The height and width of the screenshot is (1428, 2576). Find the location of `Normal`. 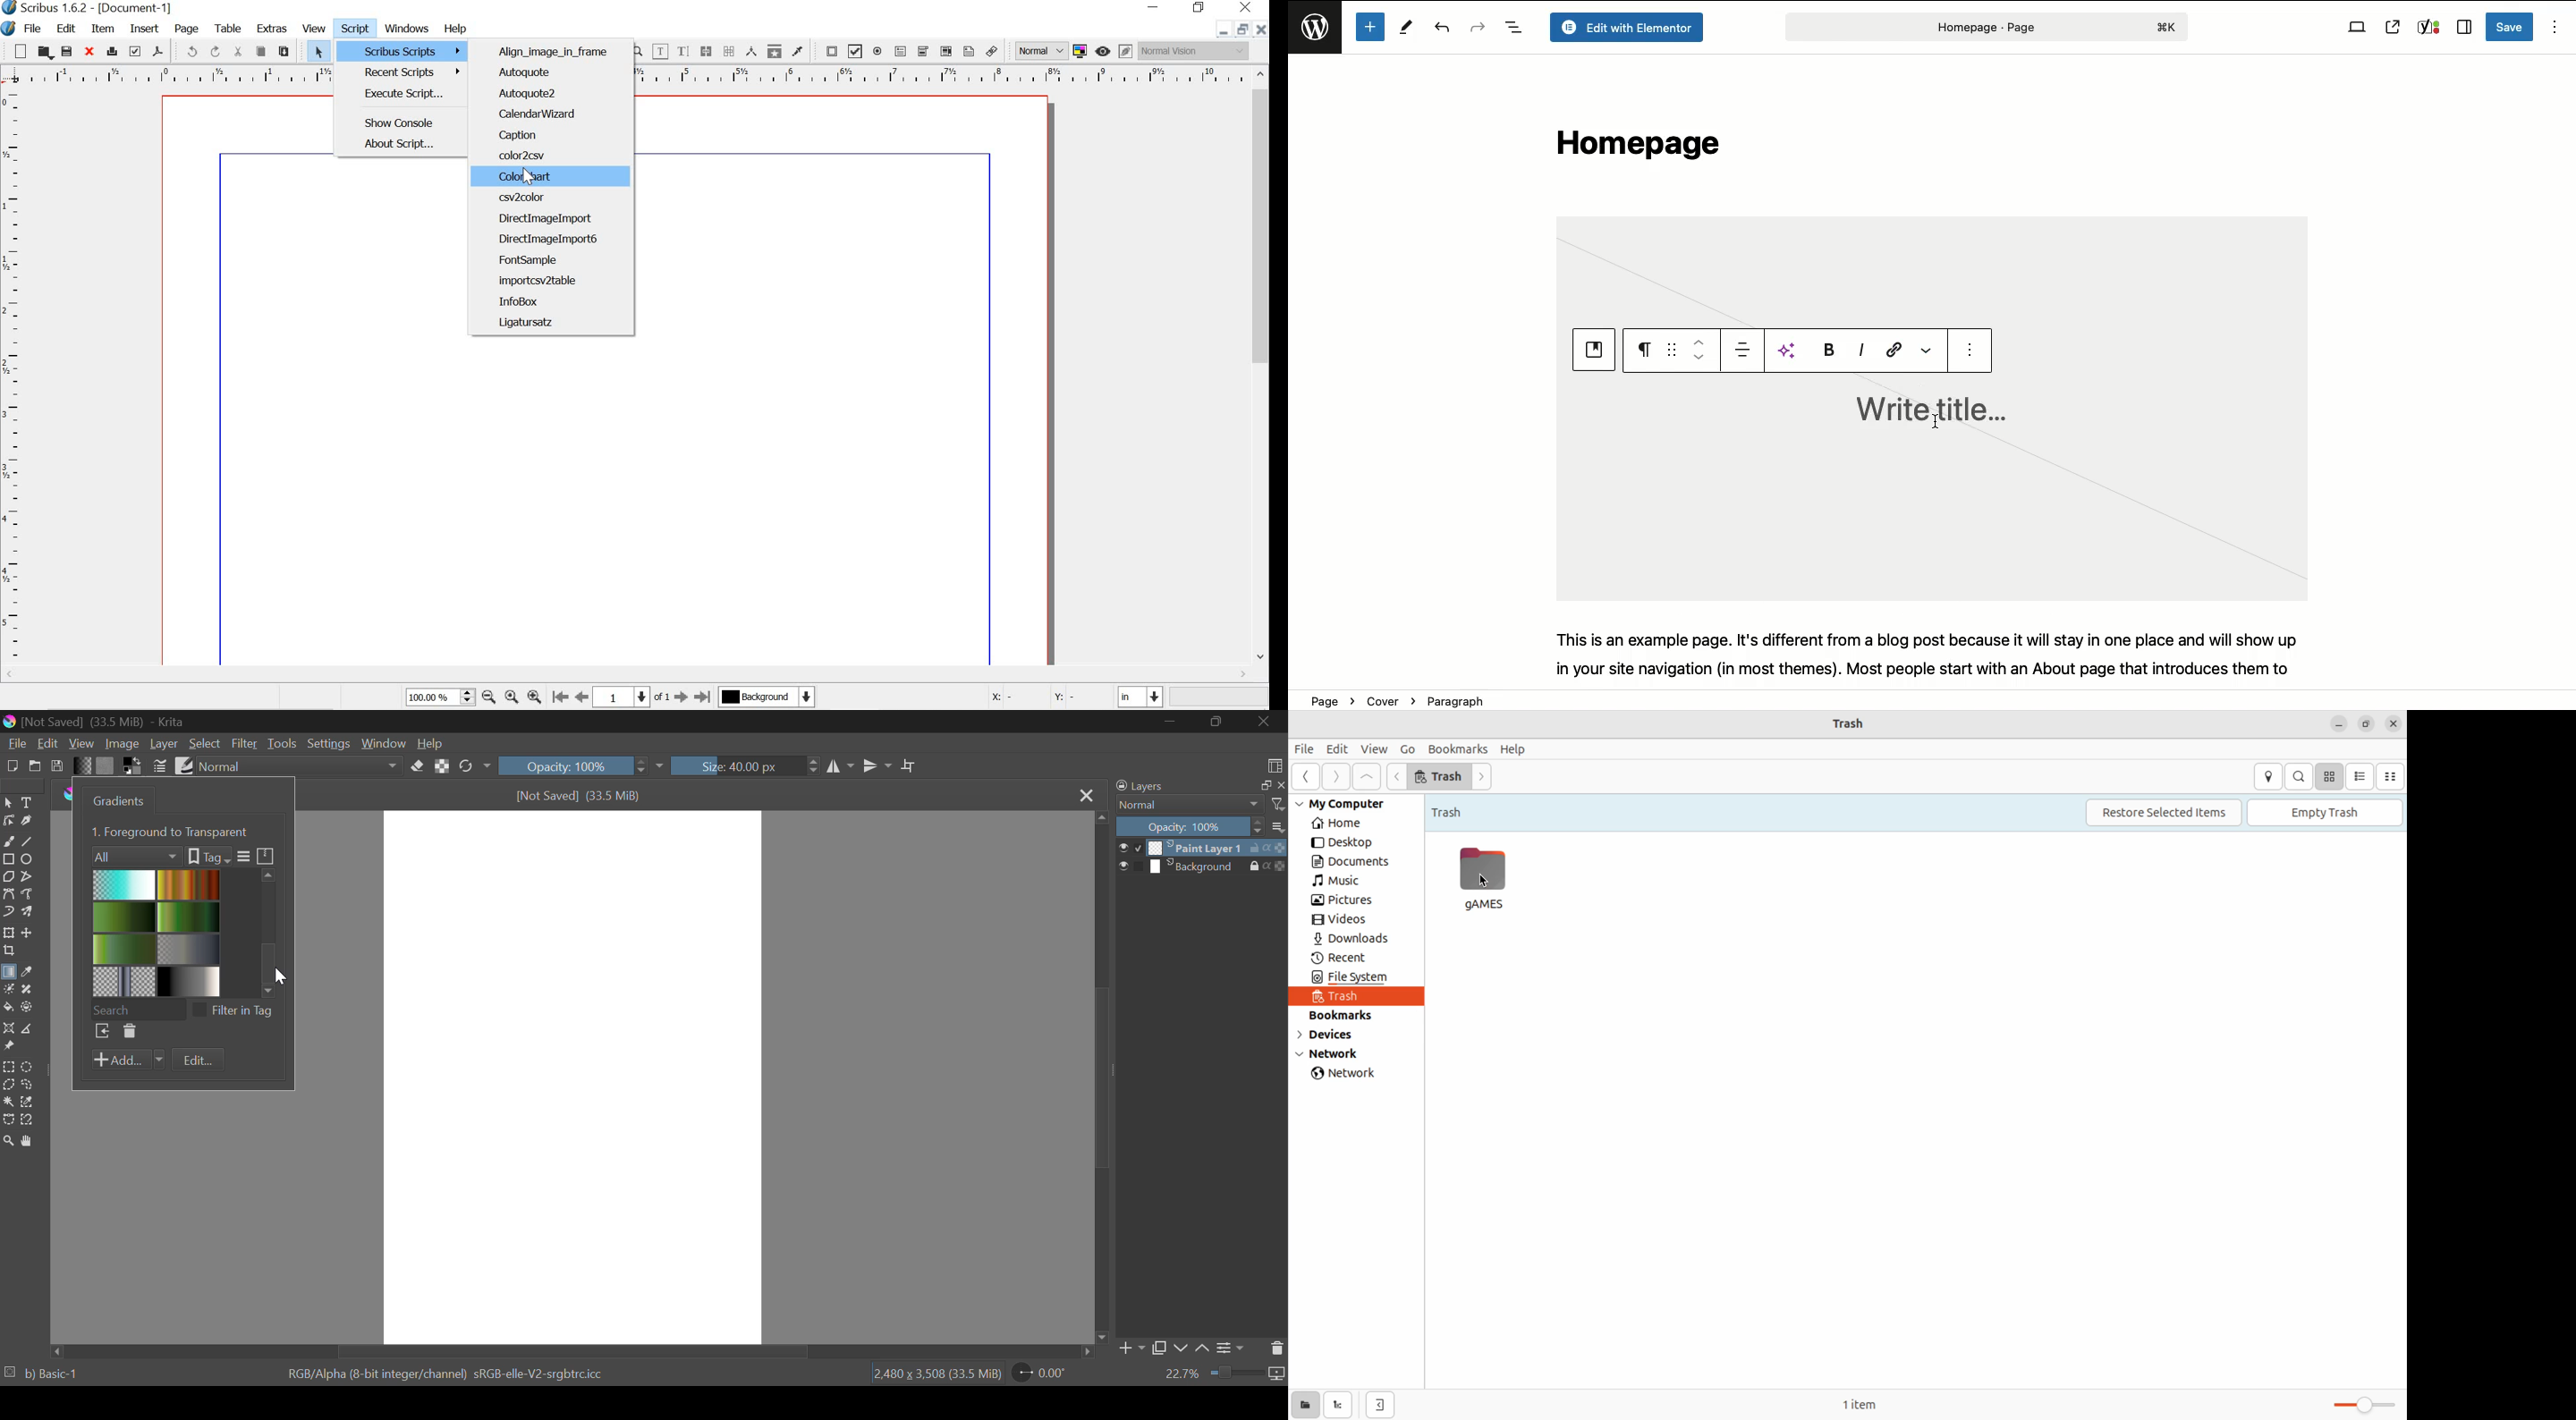

Normal is located at coordinates (1182, 805).